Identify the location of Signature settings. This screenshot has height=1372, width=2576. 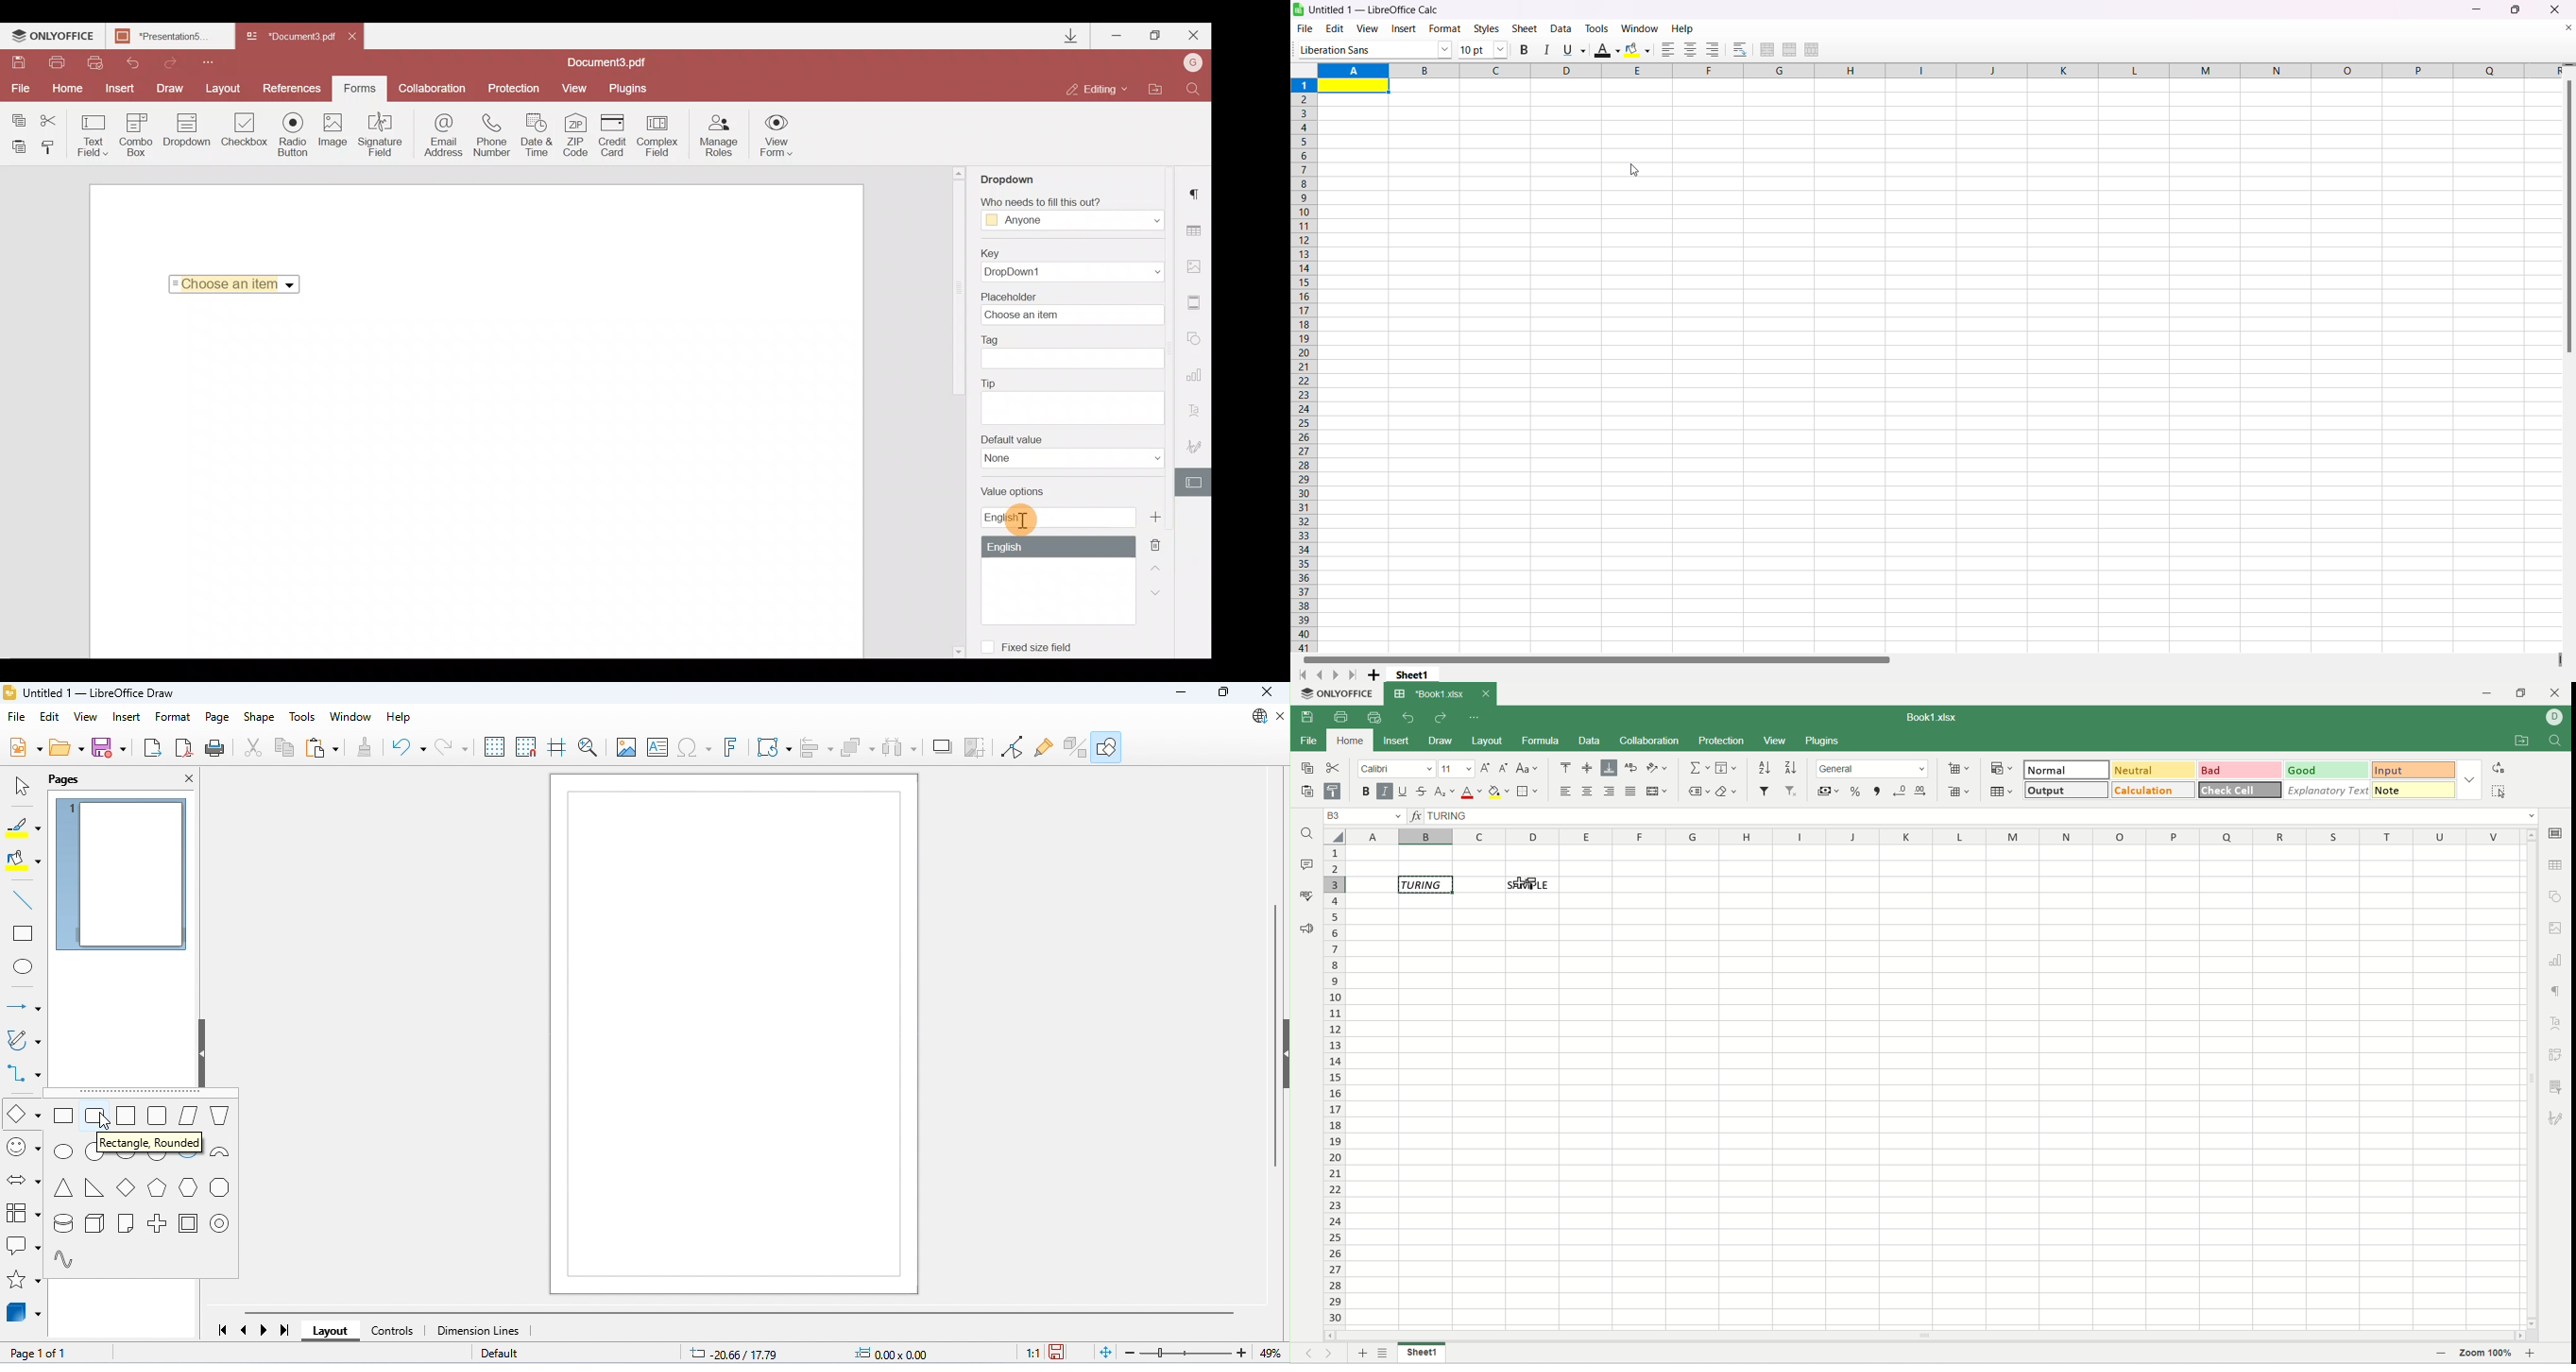
(1197, 450).